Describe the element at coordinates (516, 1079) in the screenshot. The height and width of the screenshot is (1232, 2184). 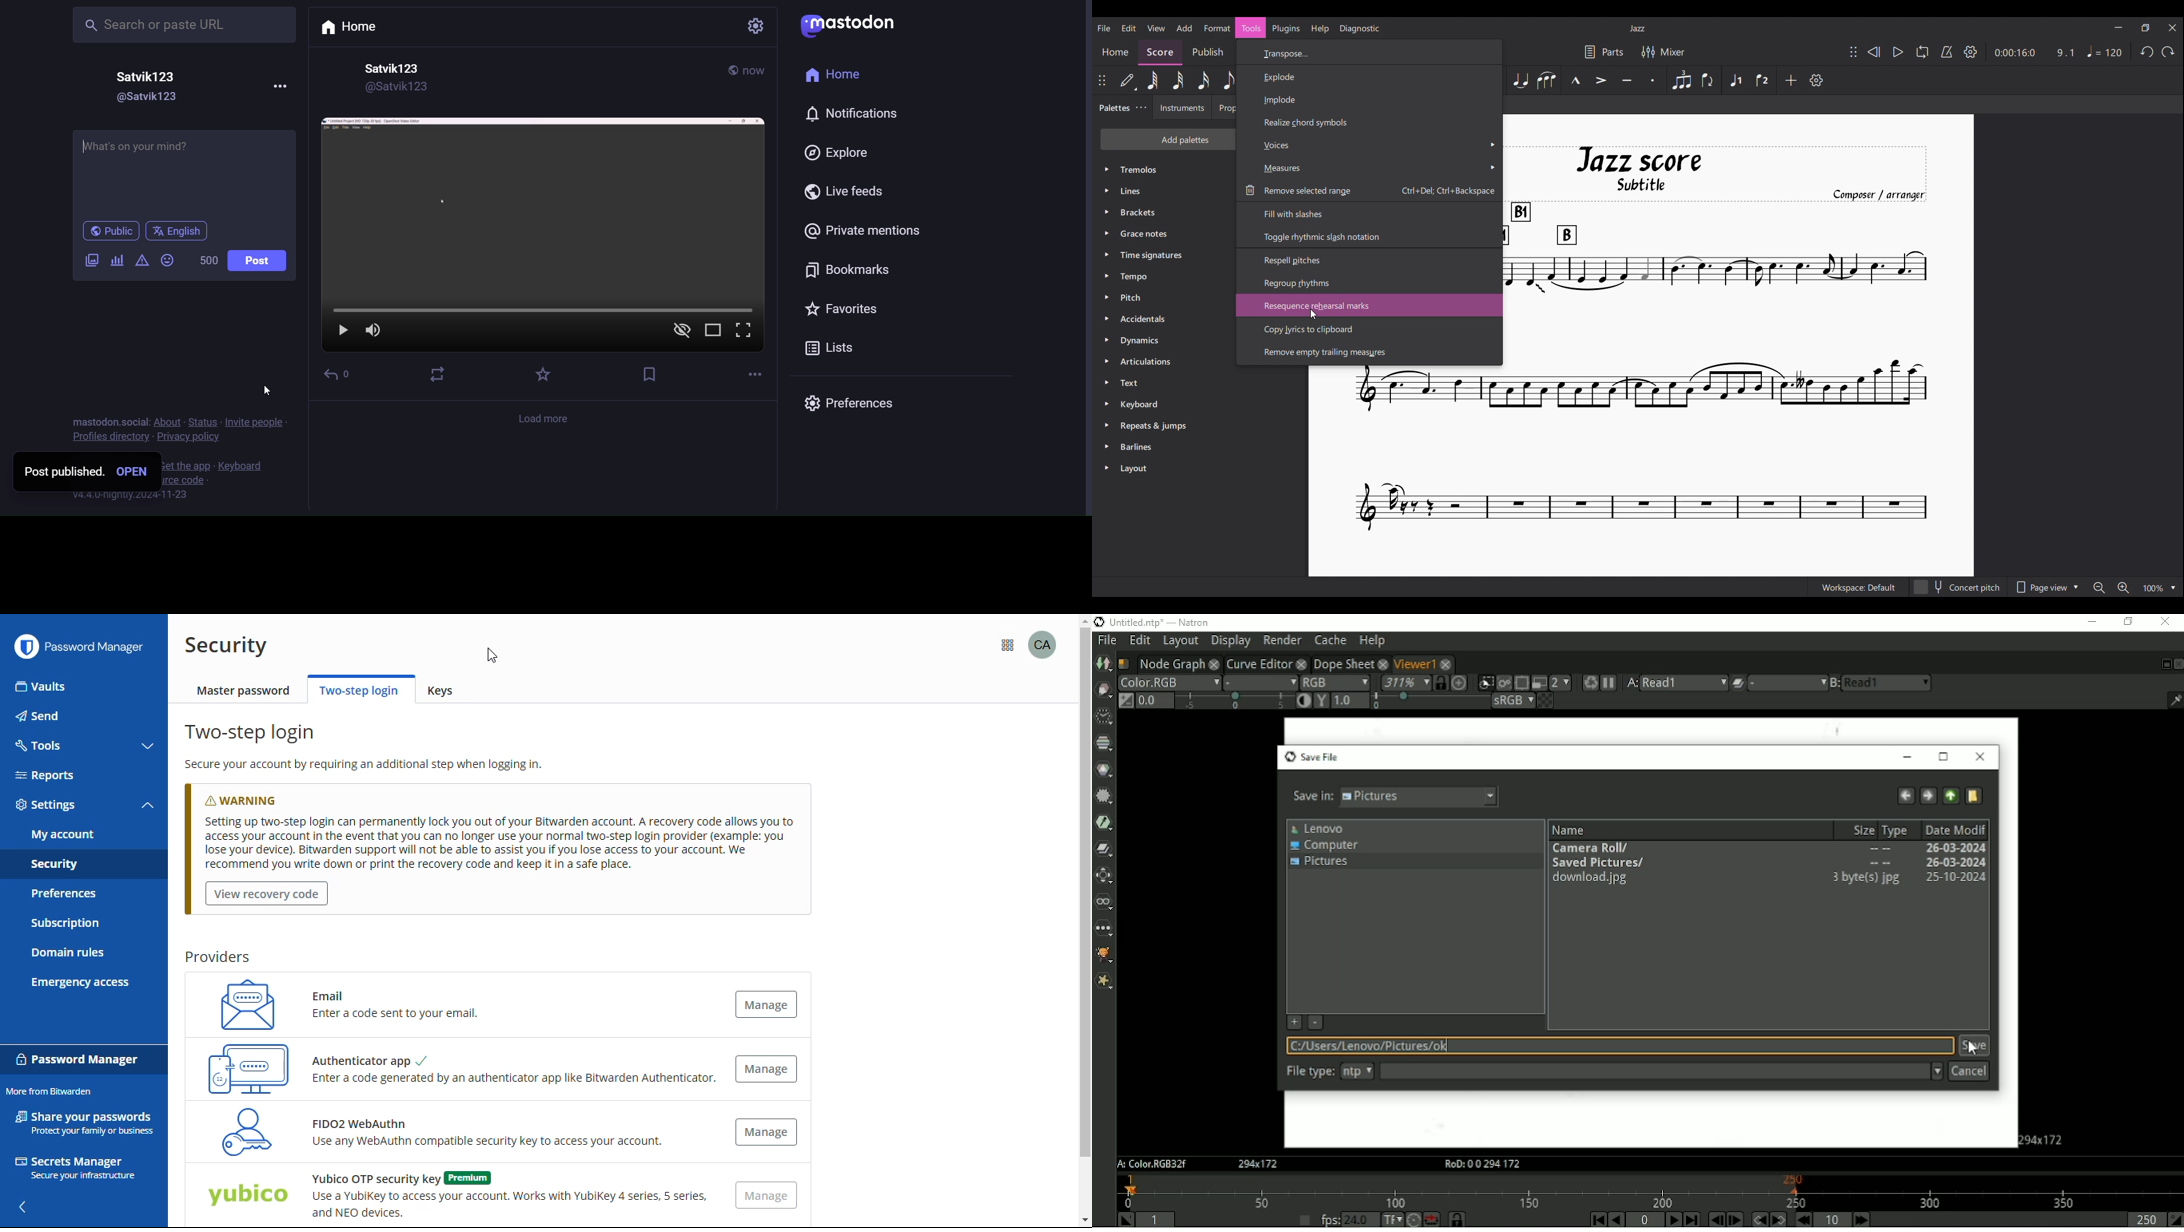
I see `Enter a code generated by an authenticator app like Bitwarden Authenticator.` at that location.